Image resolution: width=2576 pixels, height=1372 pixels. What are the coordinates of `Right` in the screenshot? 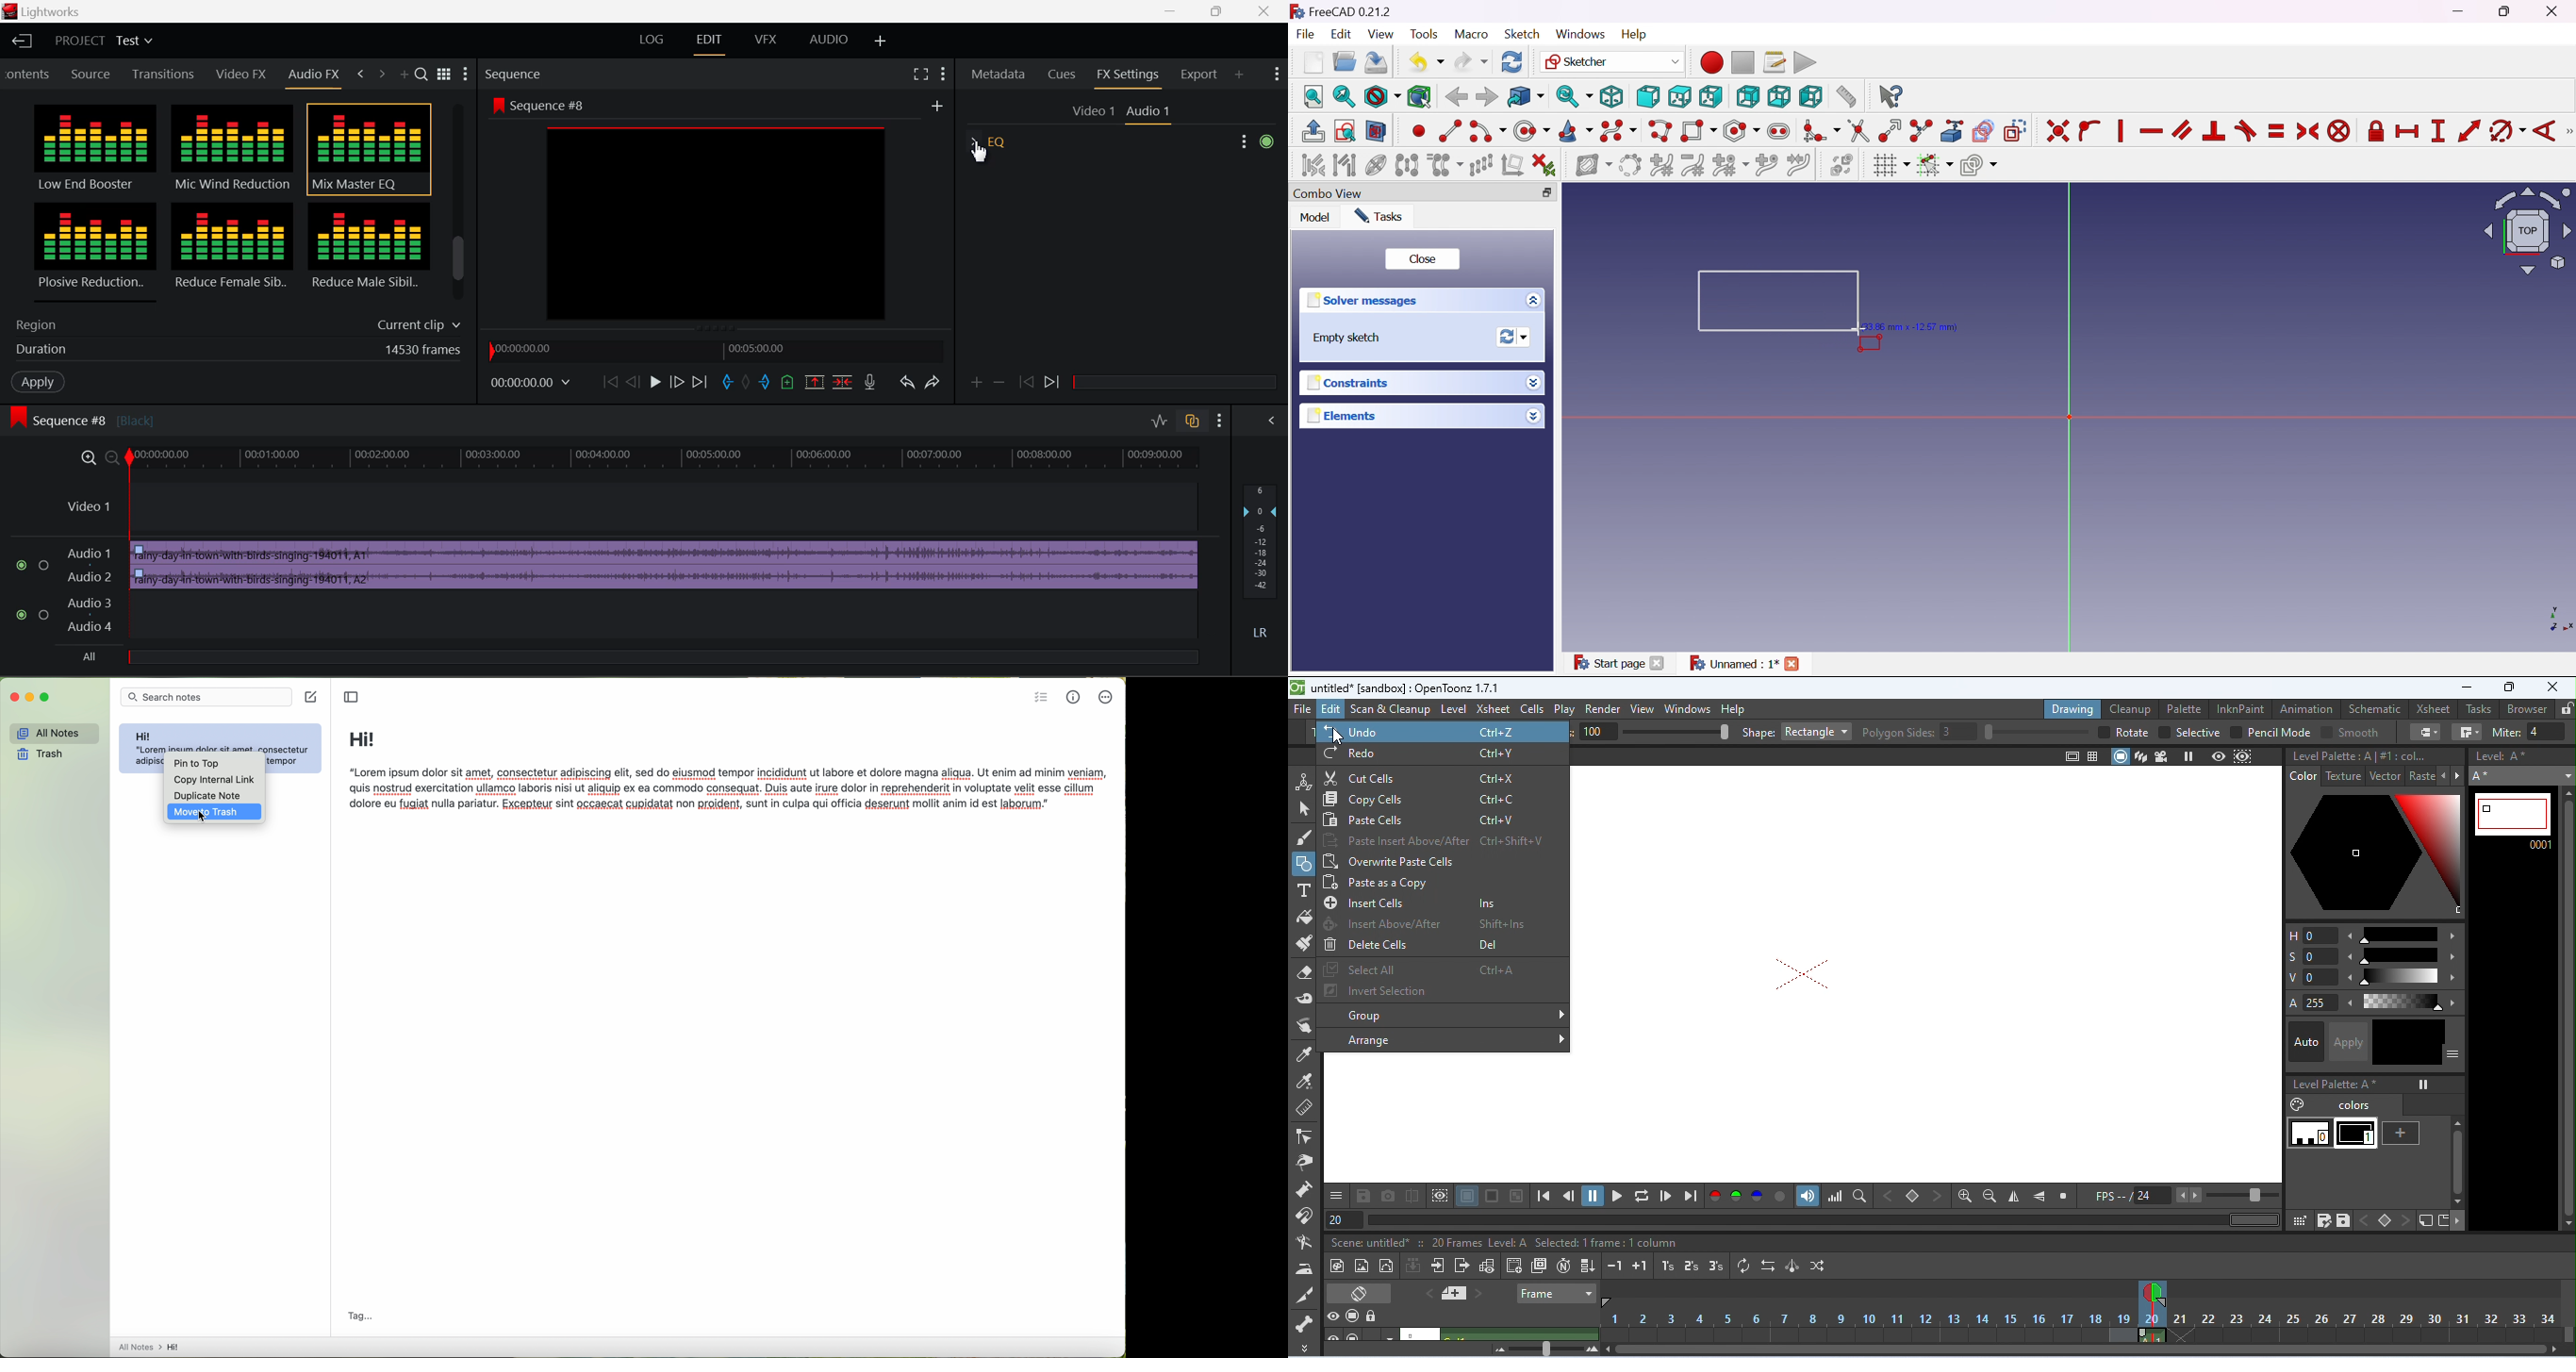 It's located at (1710, 96).